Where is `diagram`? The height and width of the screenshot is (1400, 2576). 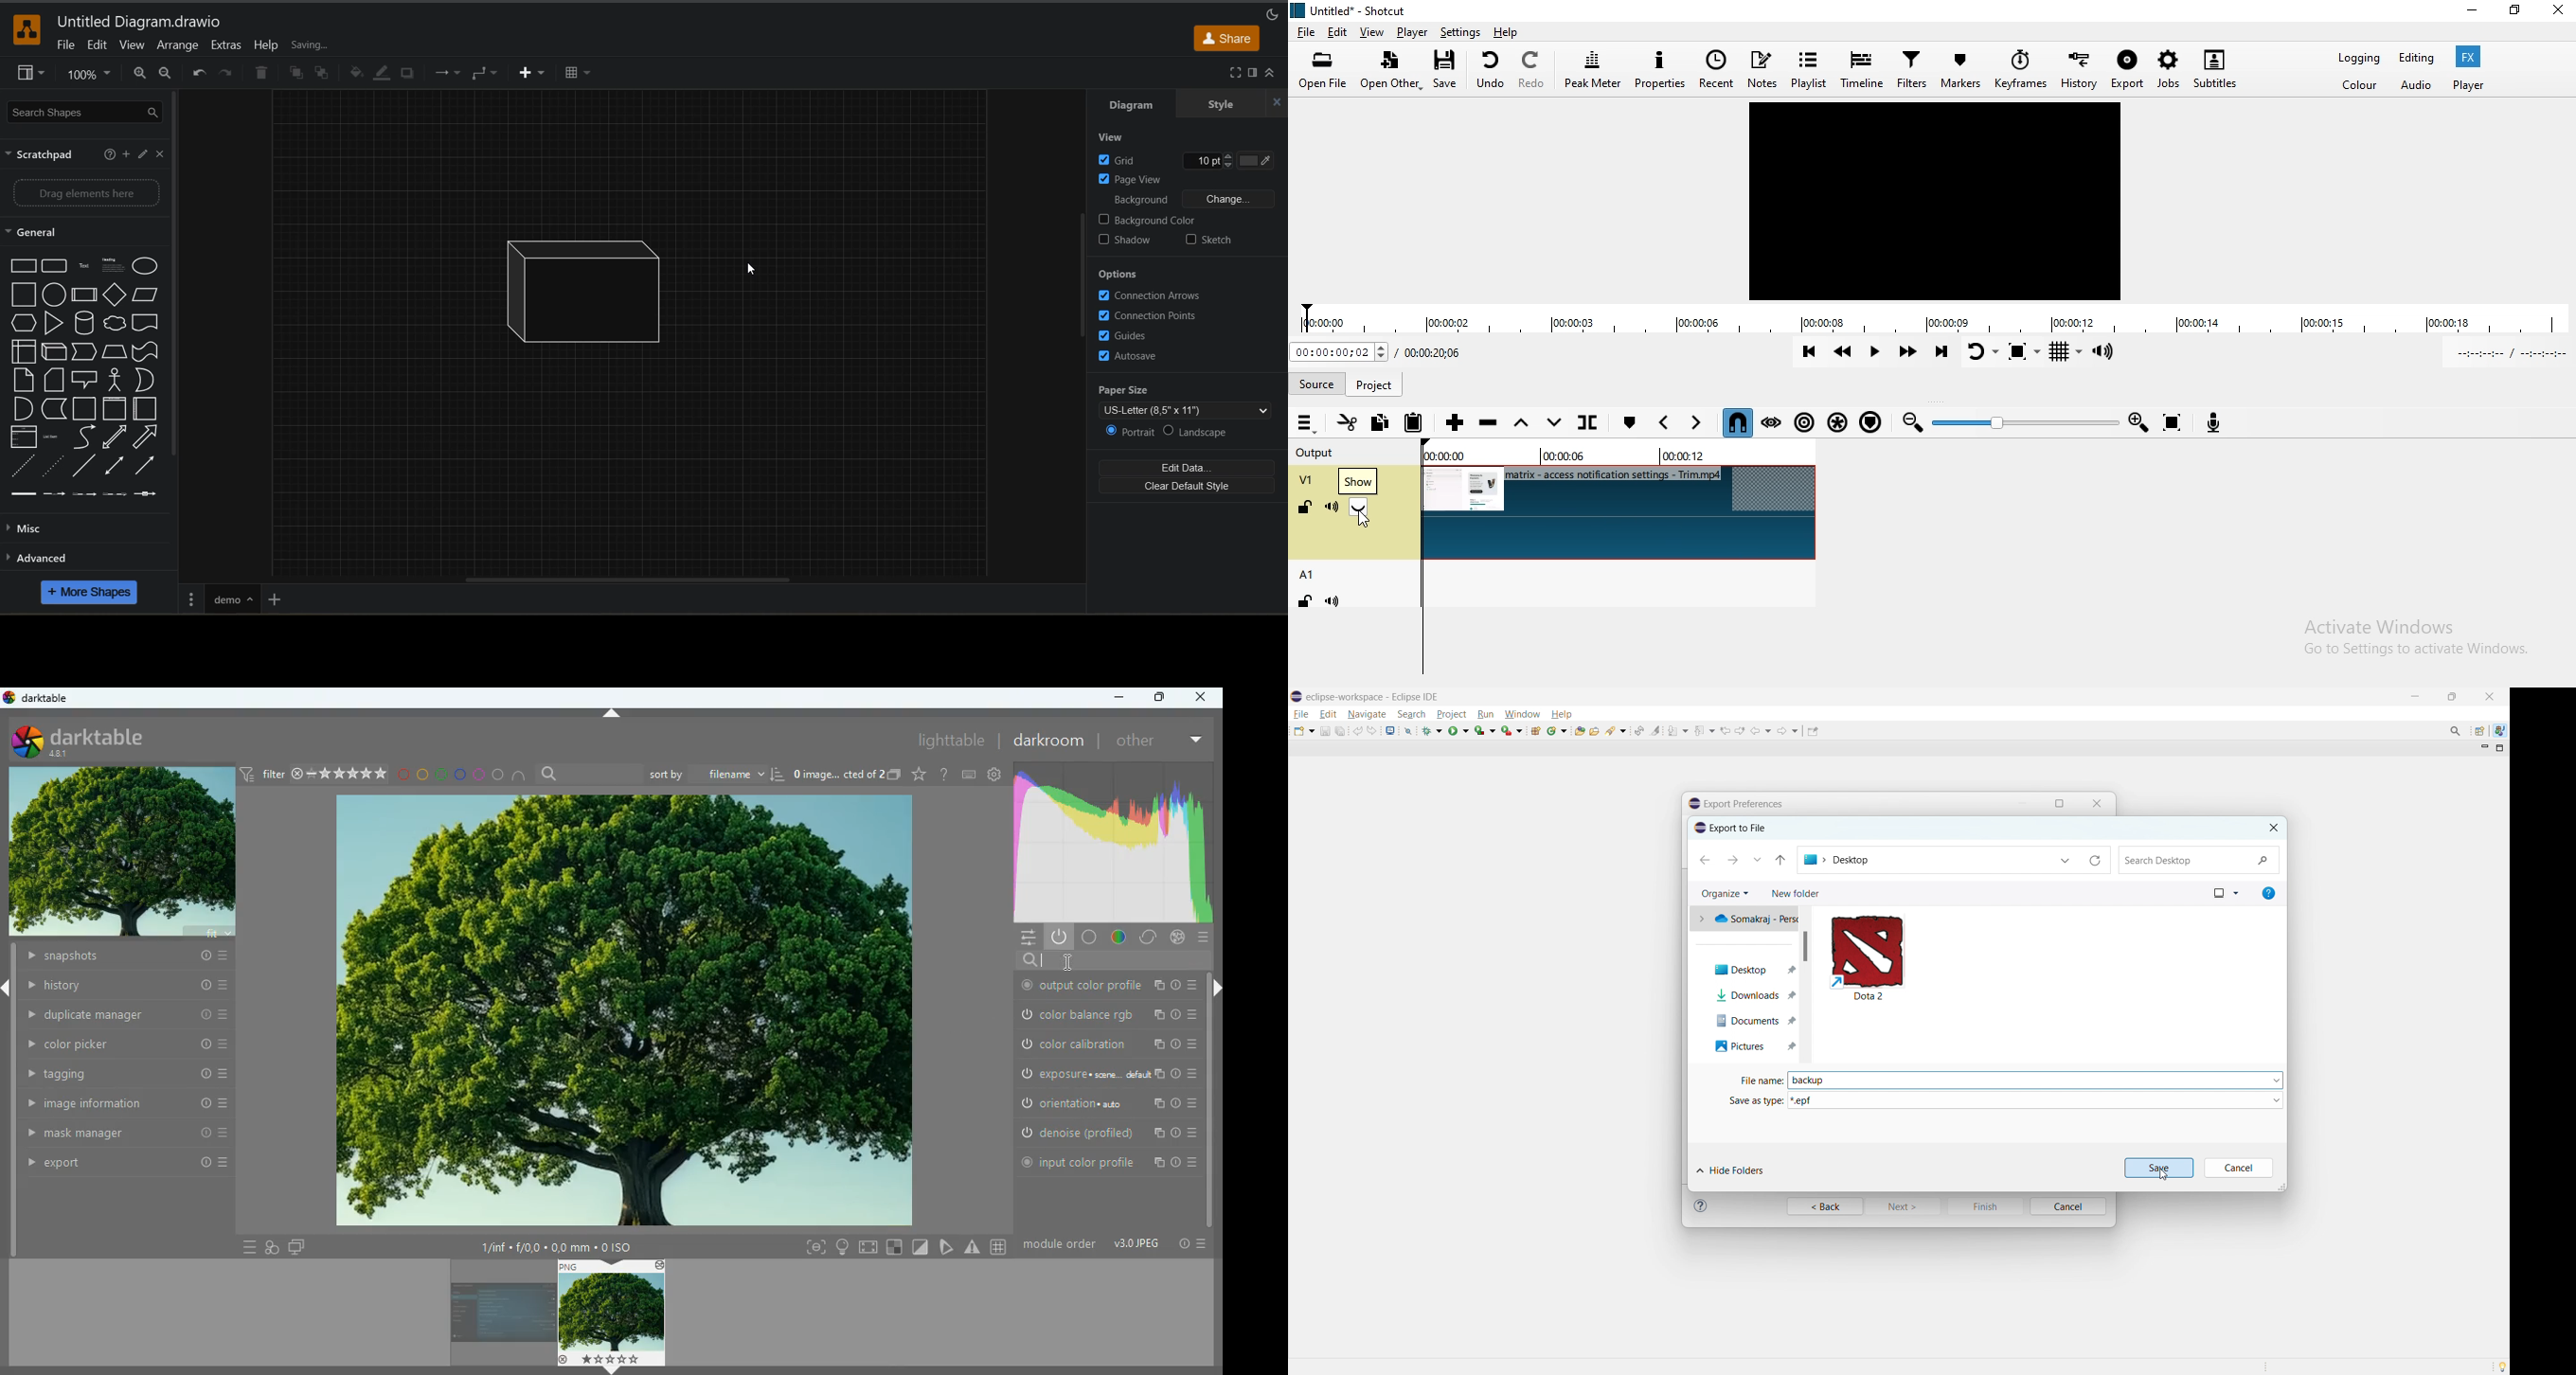 diagram is located at coordinates (1131, 107).